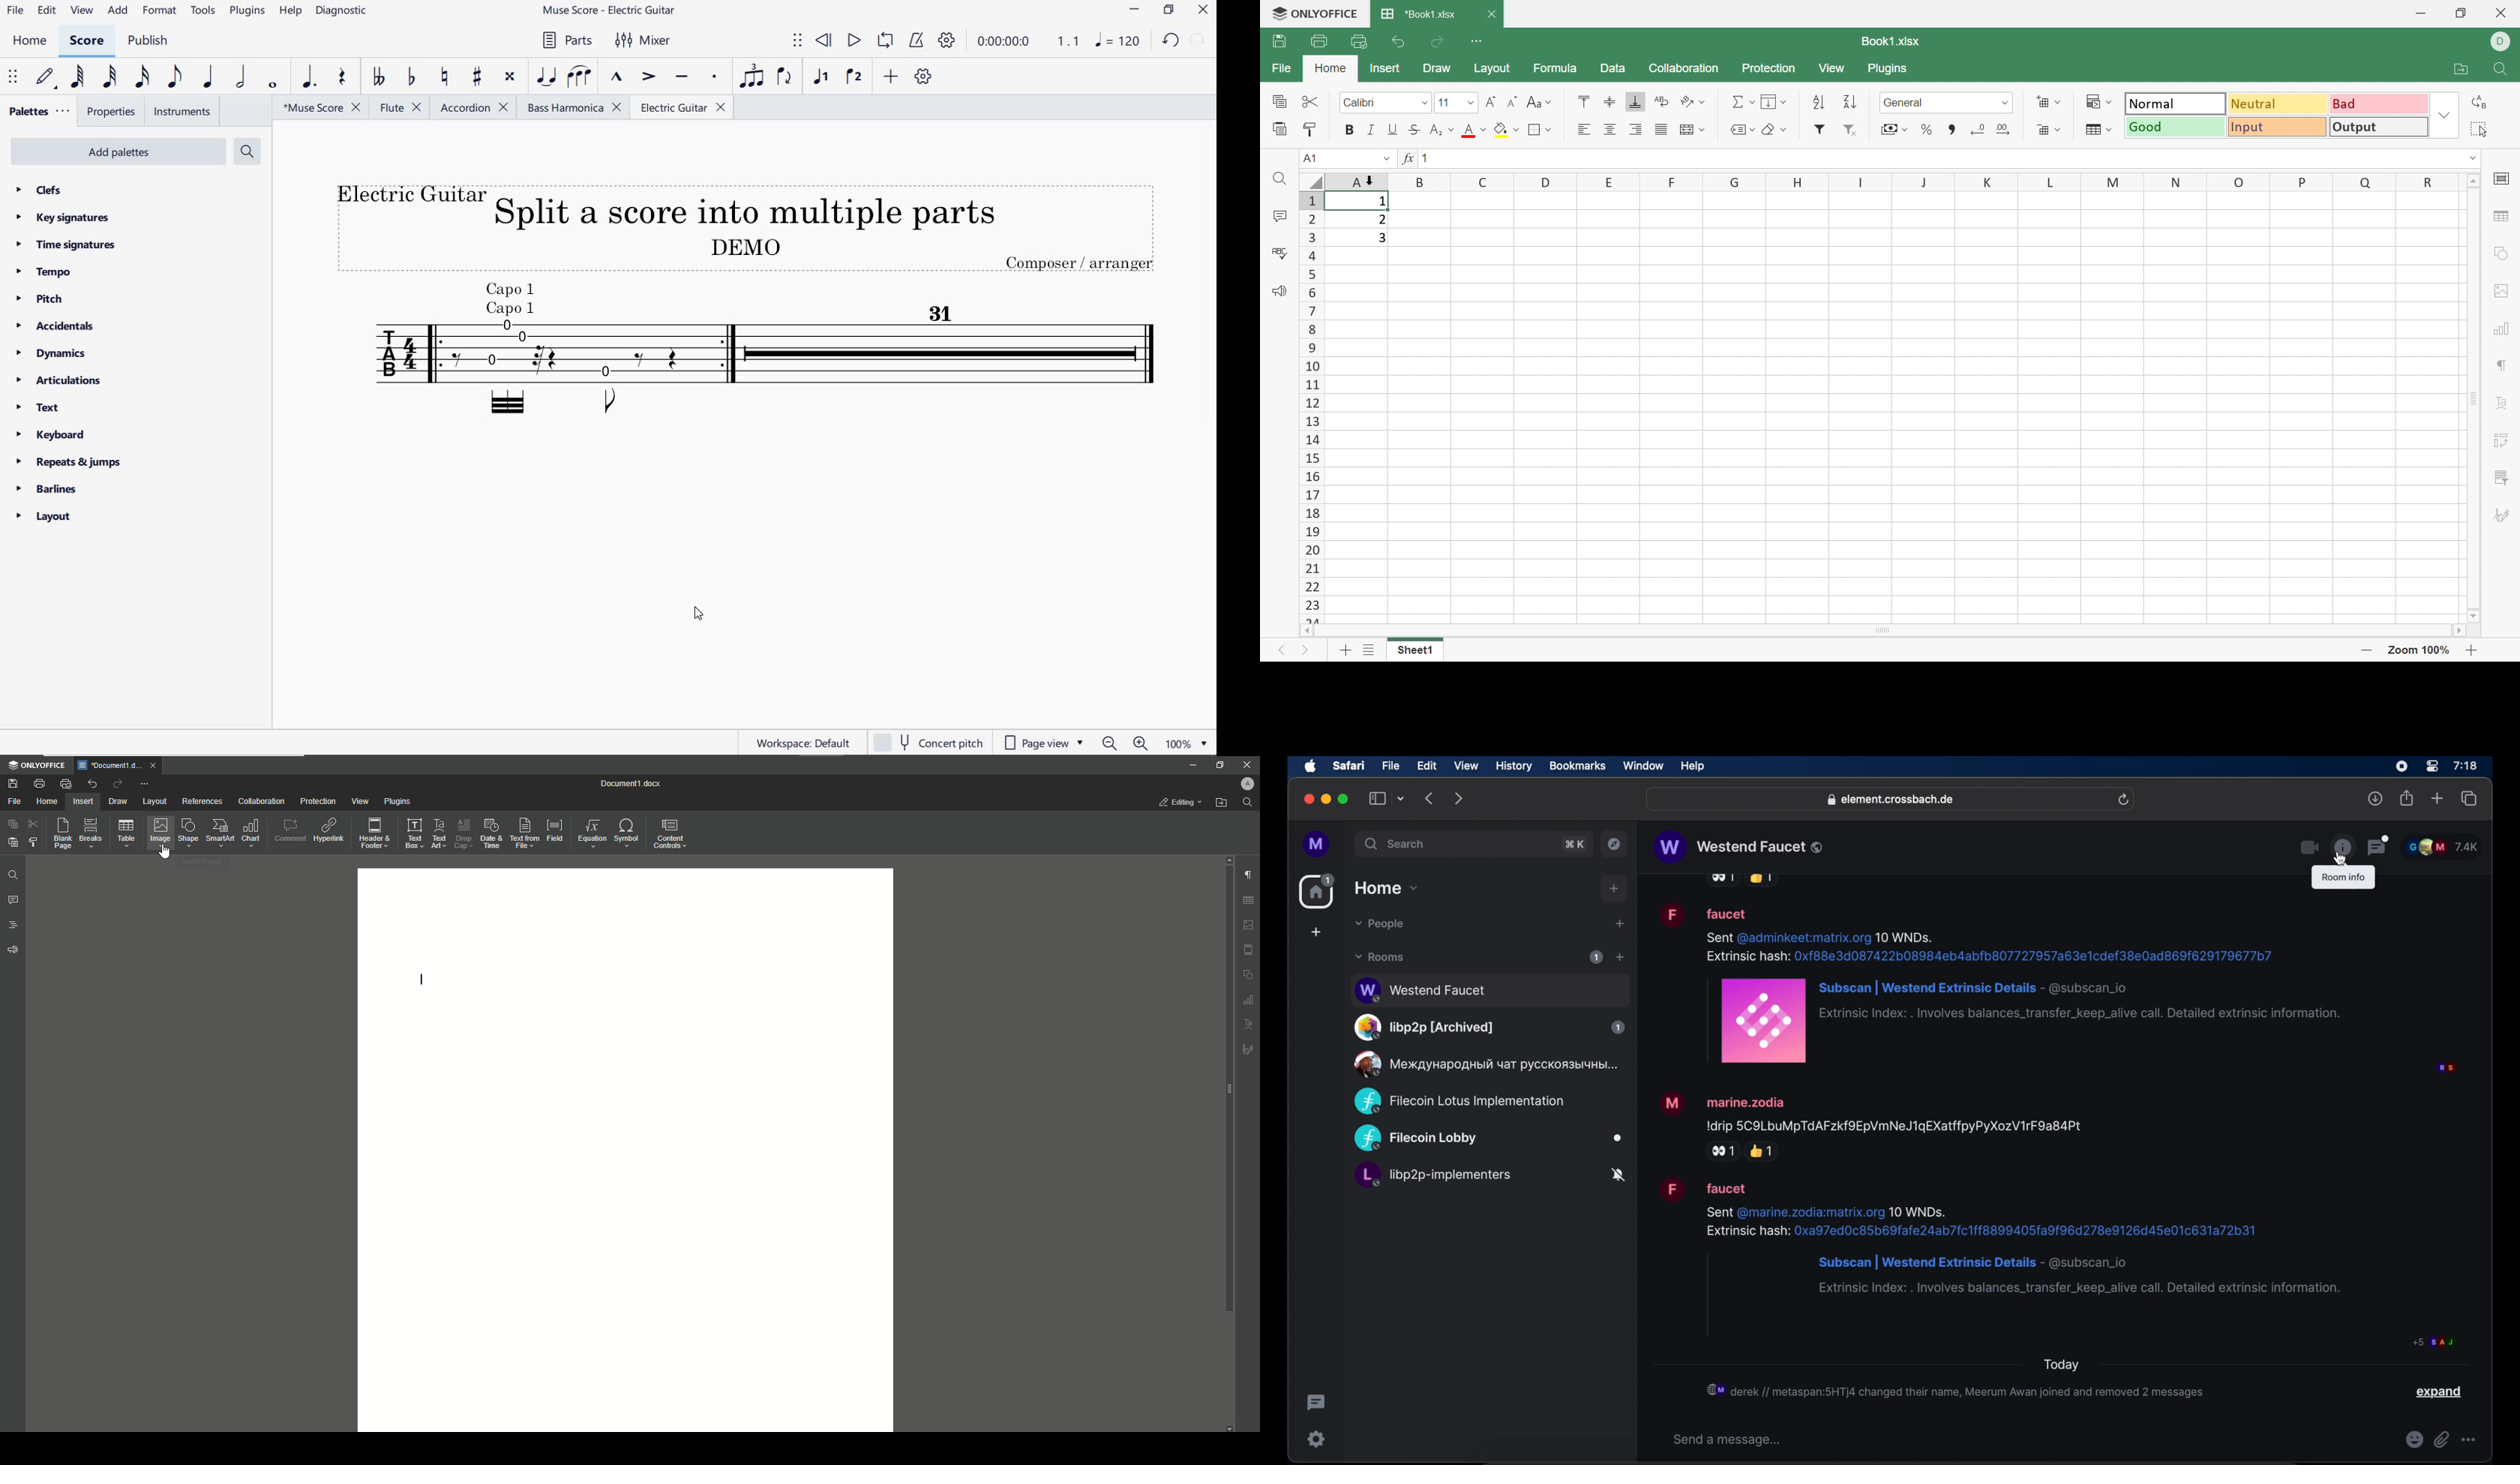 The width and height of the screenshot is (2520, 1484). What do you see at coordinates (546, 77) in the screenshot?
I see `tie` at bounding box center [546, 77].